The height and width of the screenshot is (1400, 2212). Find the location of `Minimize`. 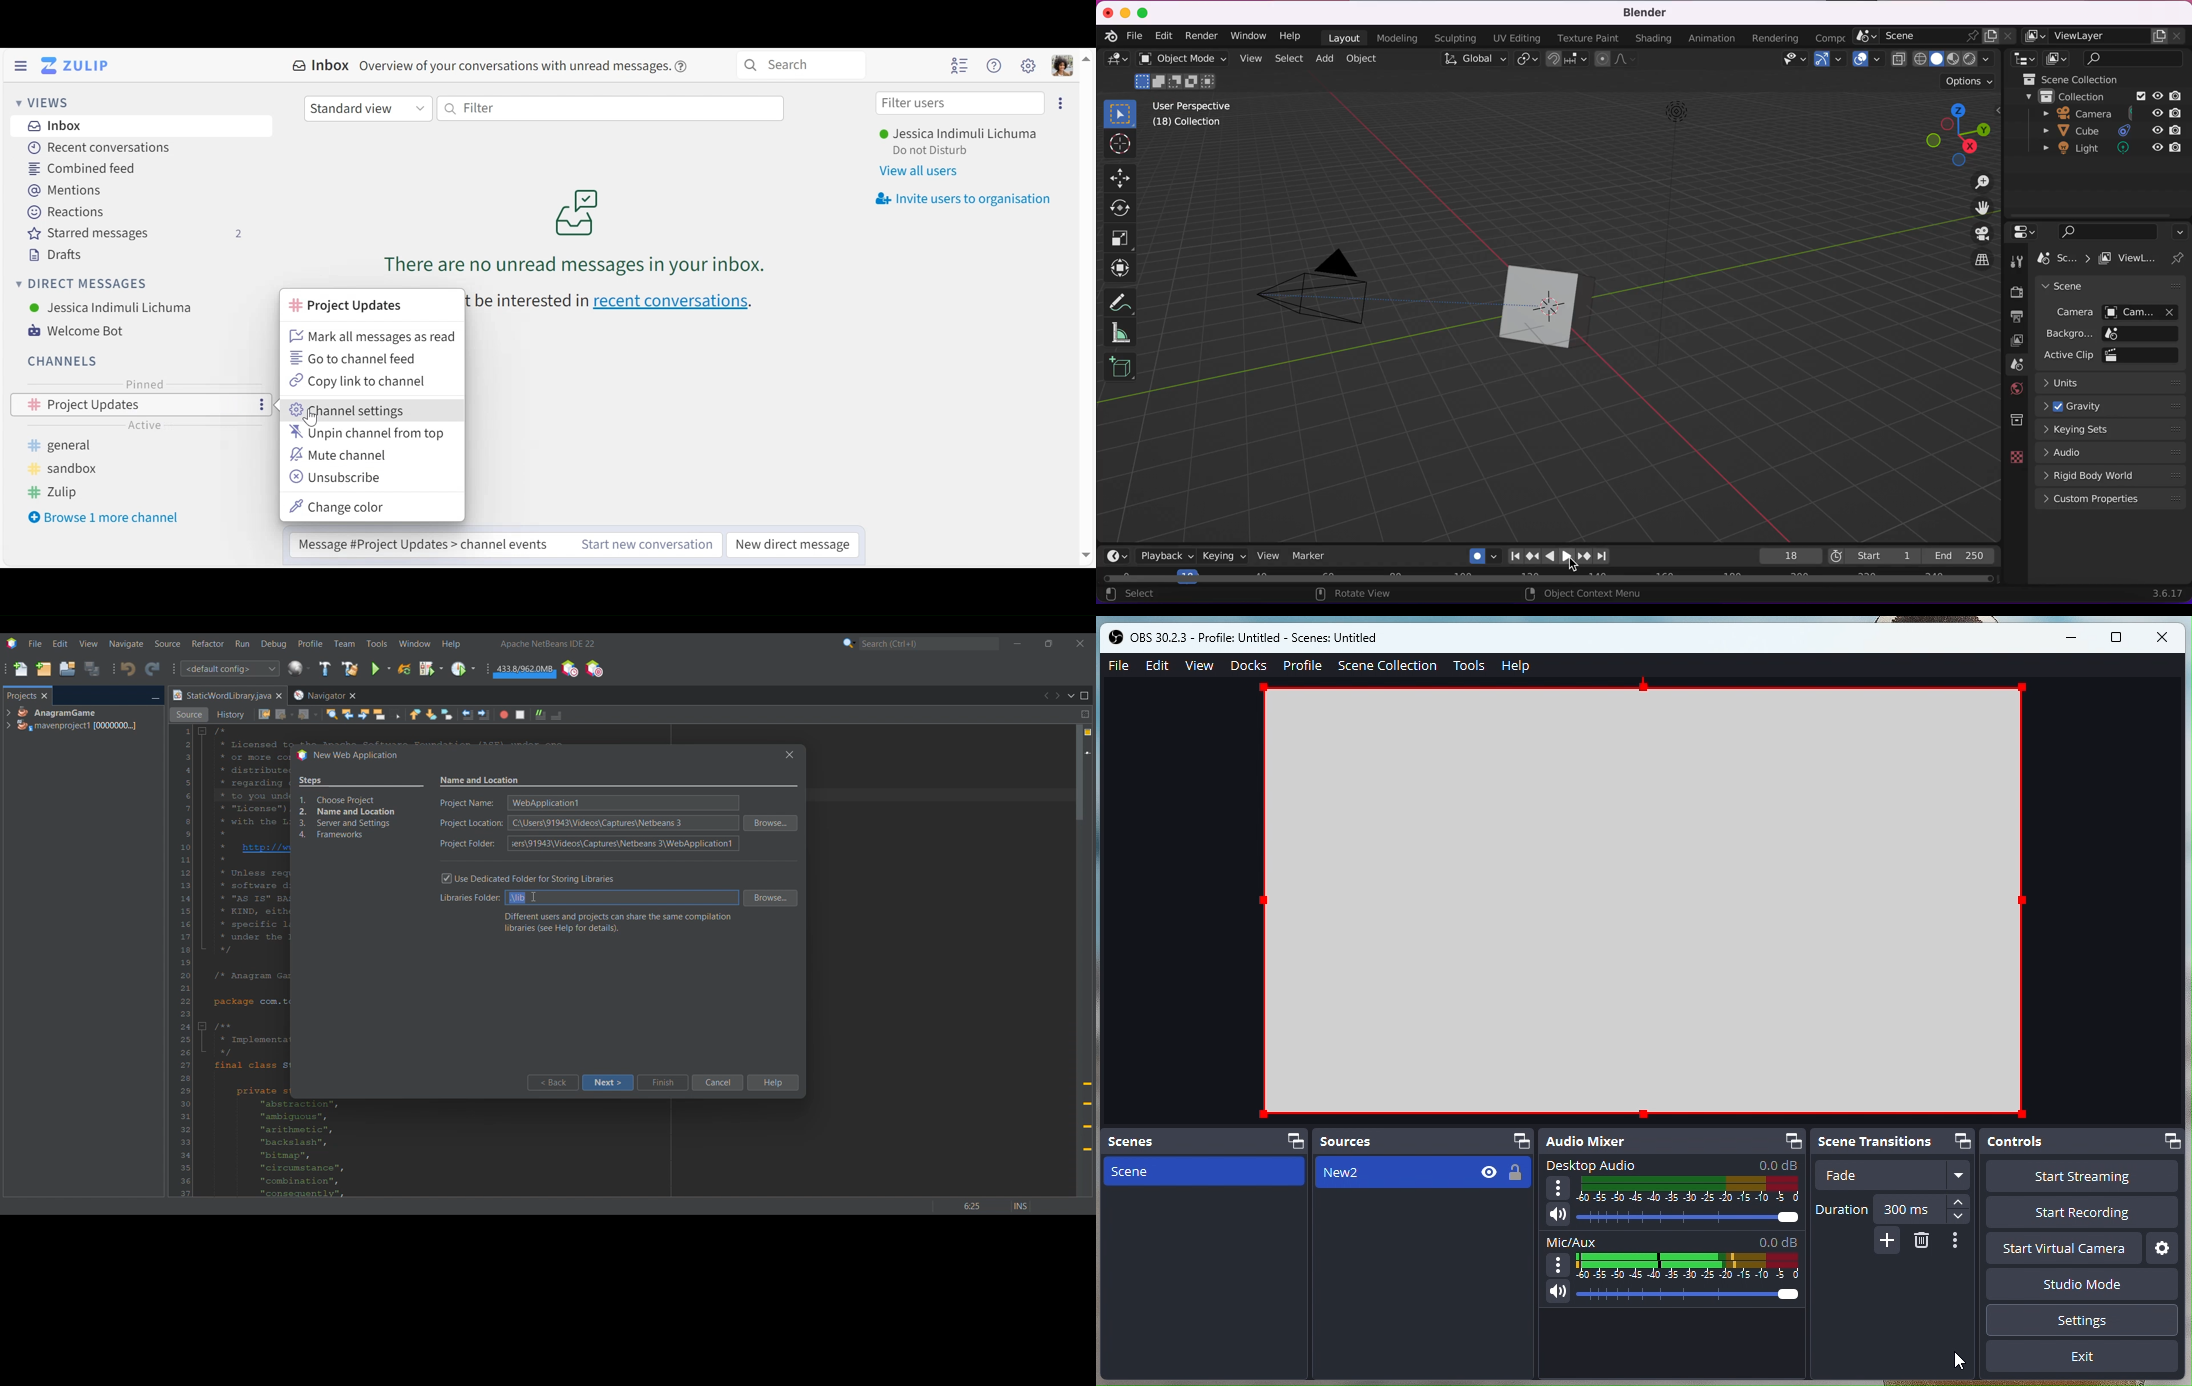

Minimize is located at coordinates (1017, 643).